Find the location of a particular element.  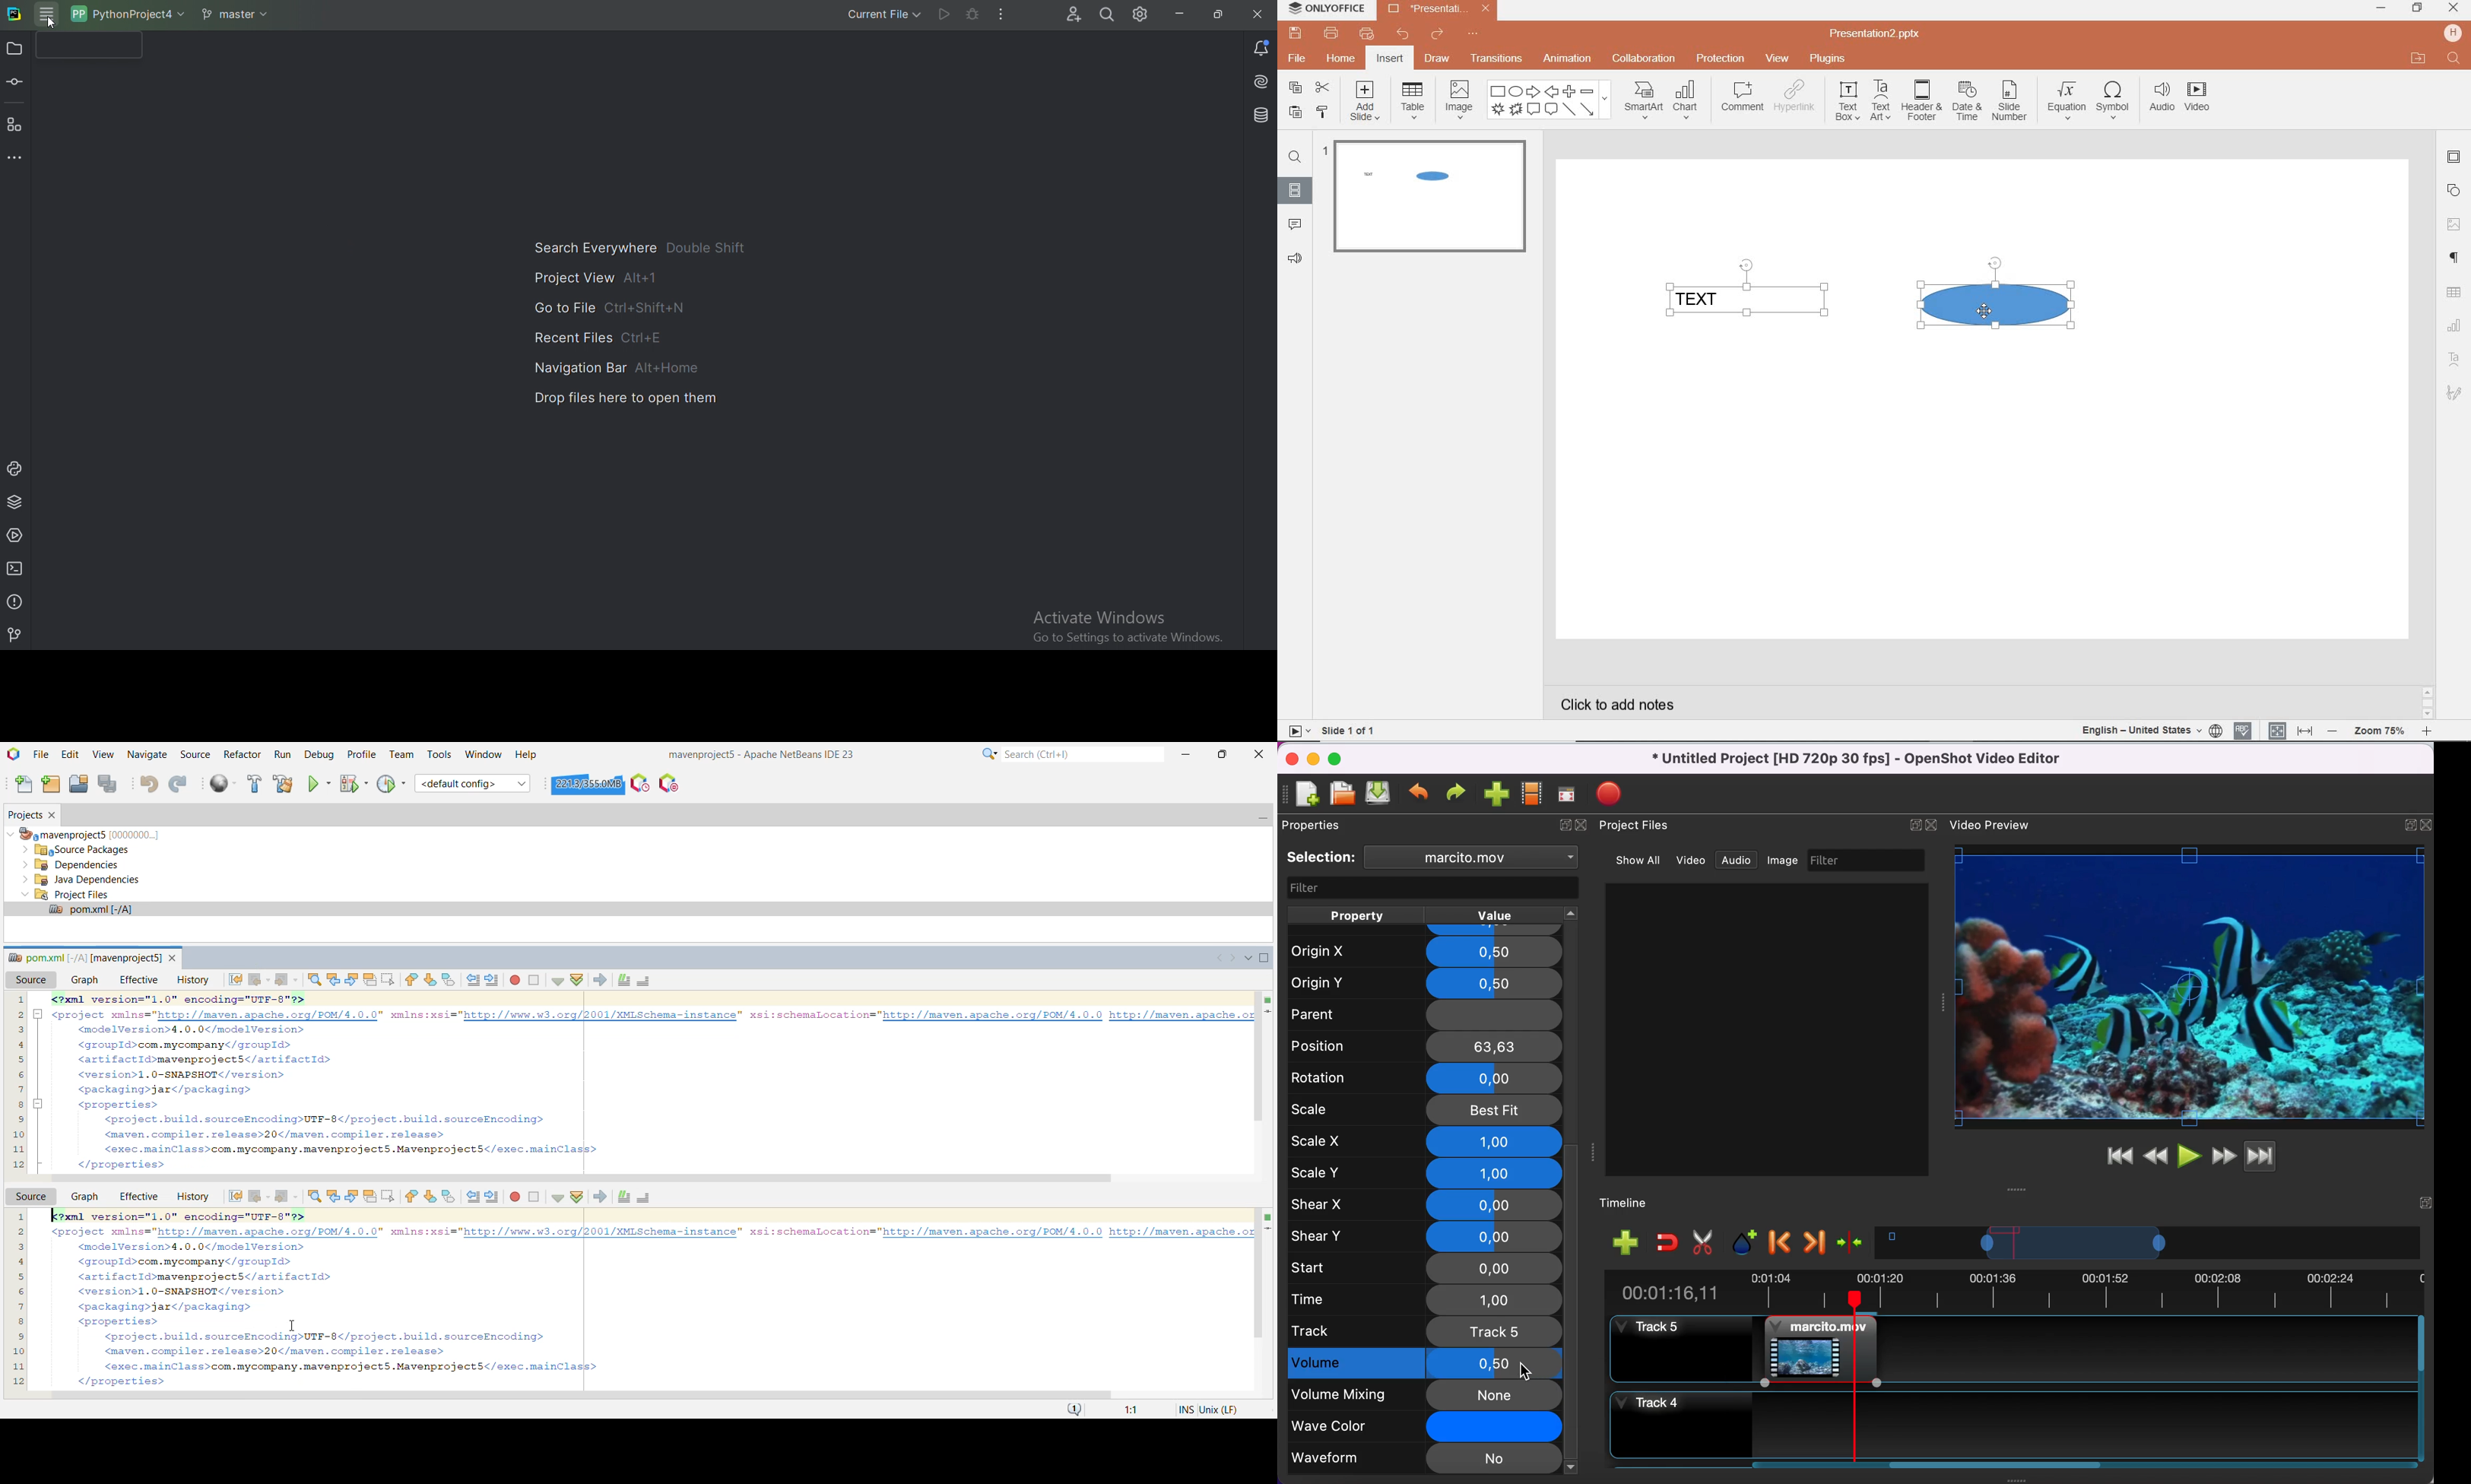

<exec.mainClass>com.mycompany.mavenprojectS.MavenprojectS</exec.mainClass> is located at coordinates (353, 1368).